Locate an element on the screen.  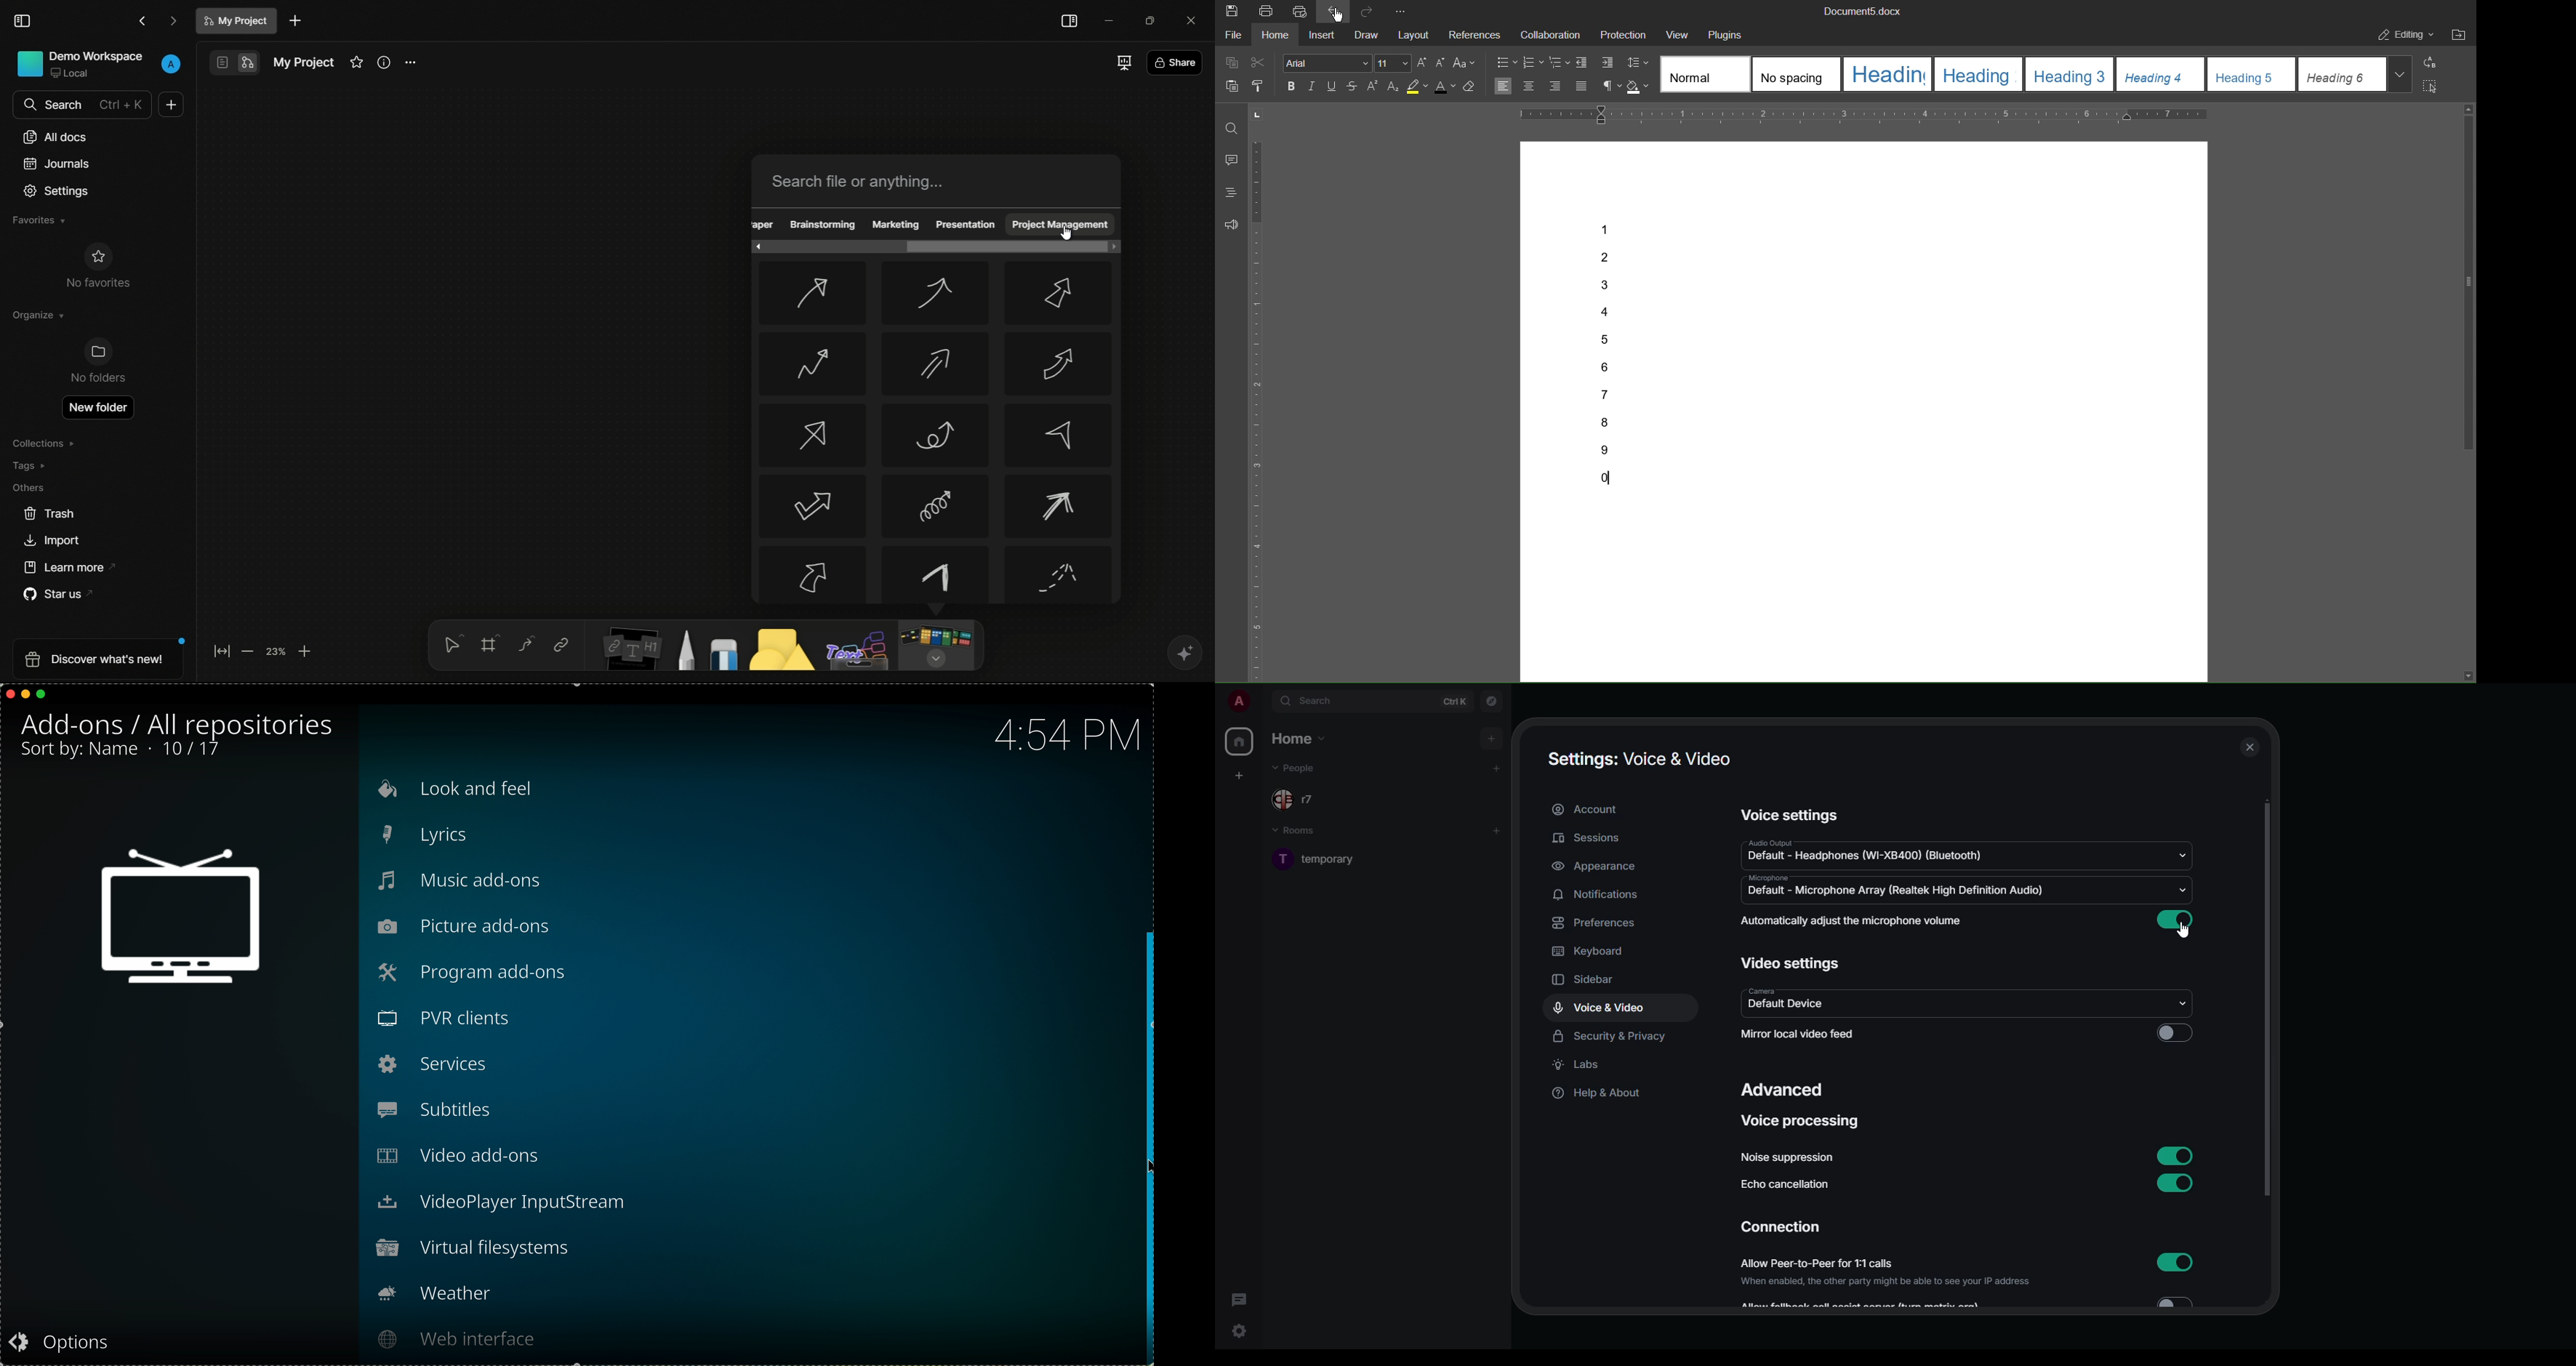
References is located at coordinates (1476, 34).